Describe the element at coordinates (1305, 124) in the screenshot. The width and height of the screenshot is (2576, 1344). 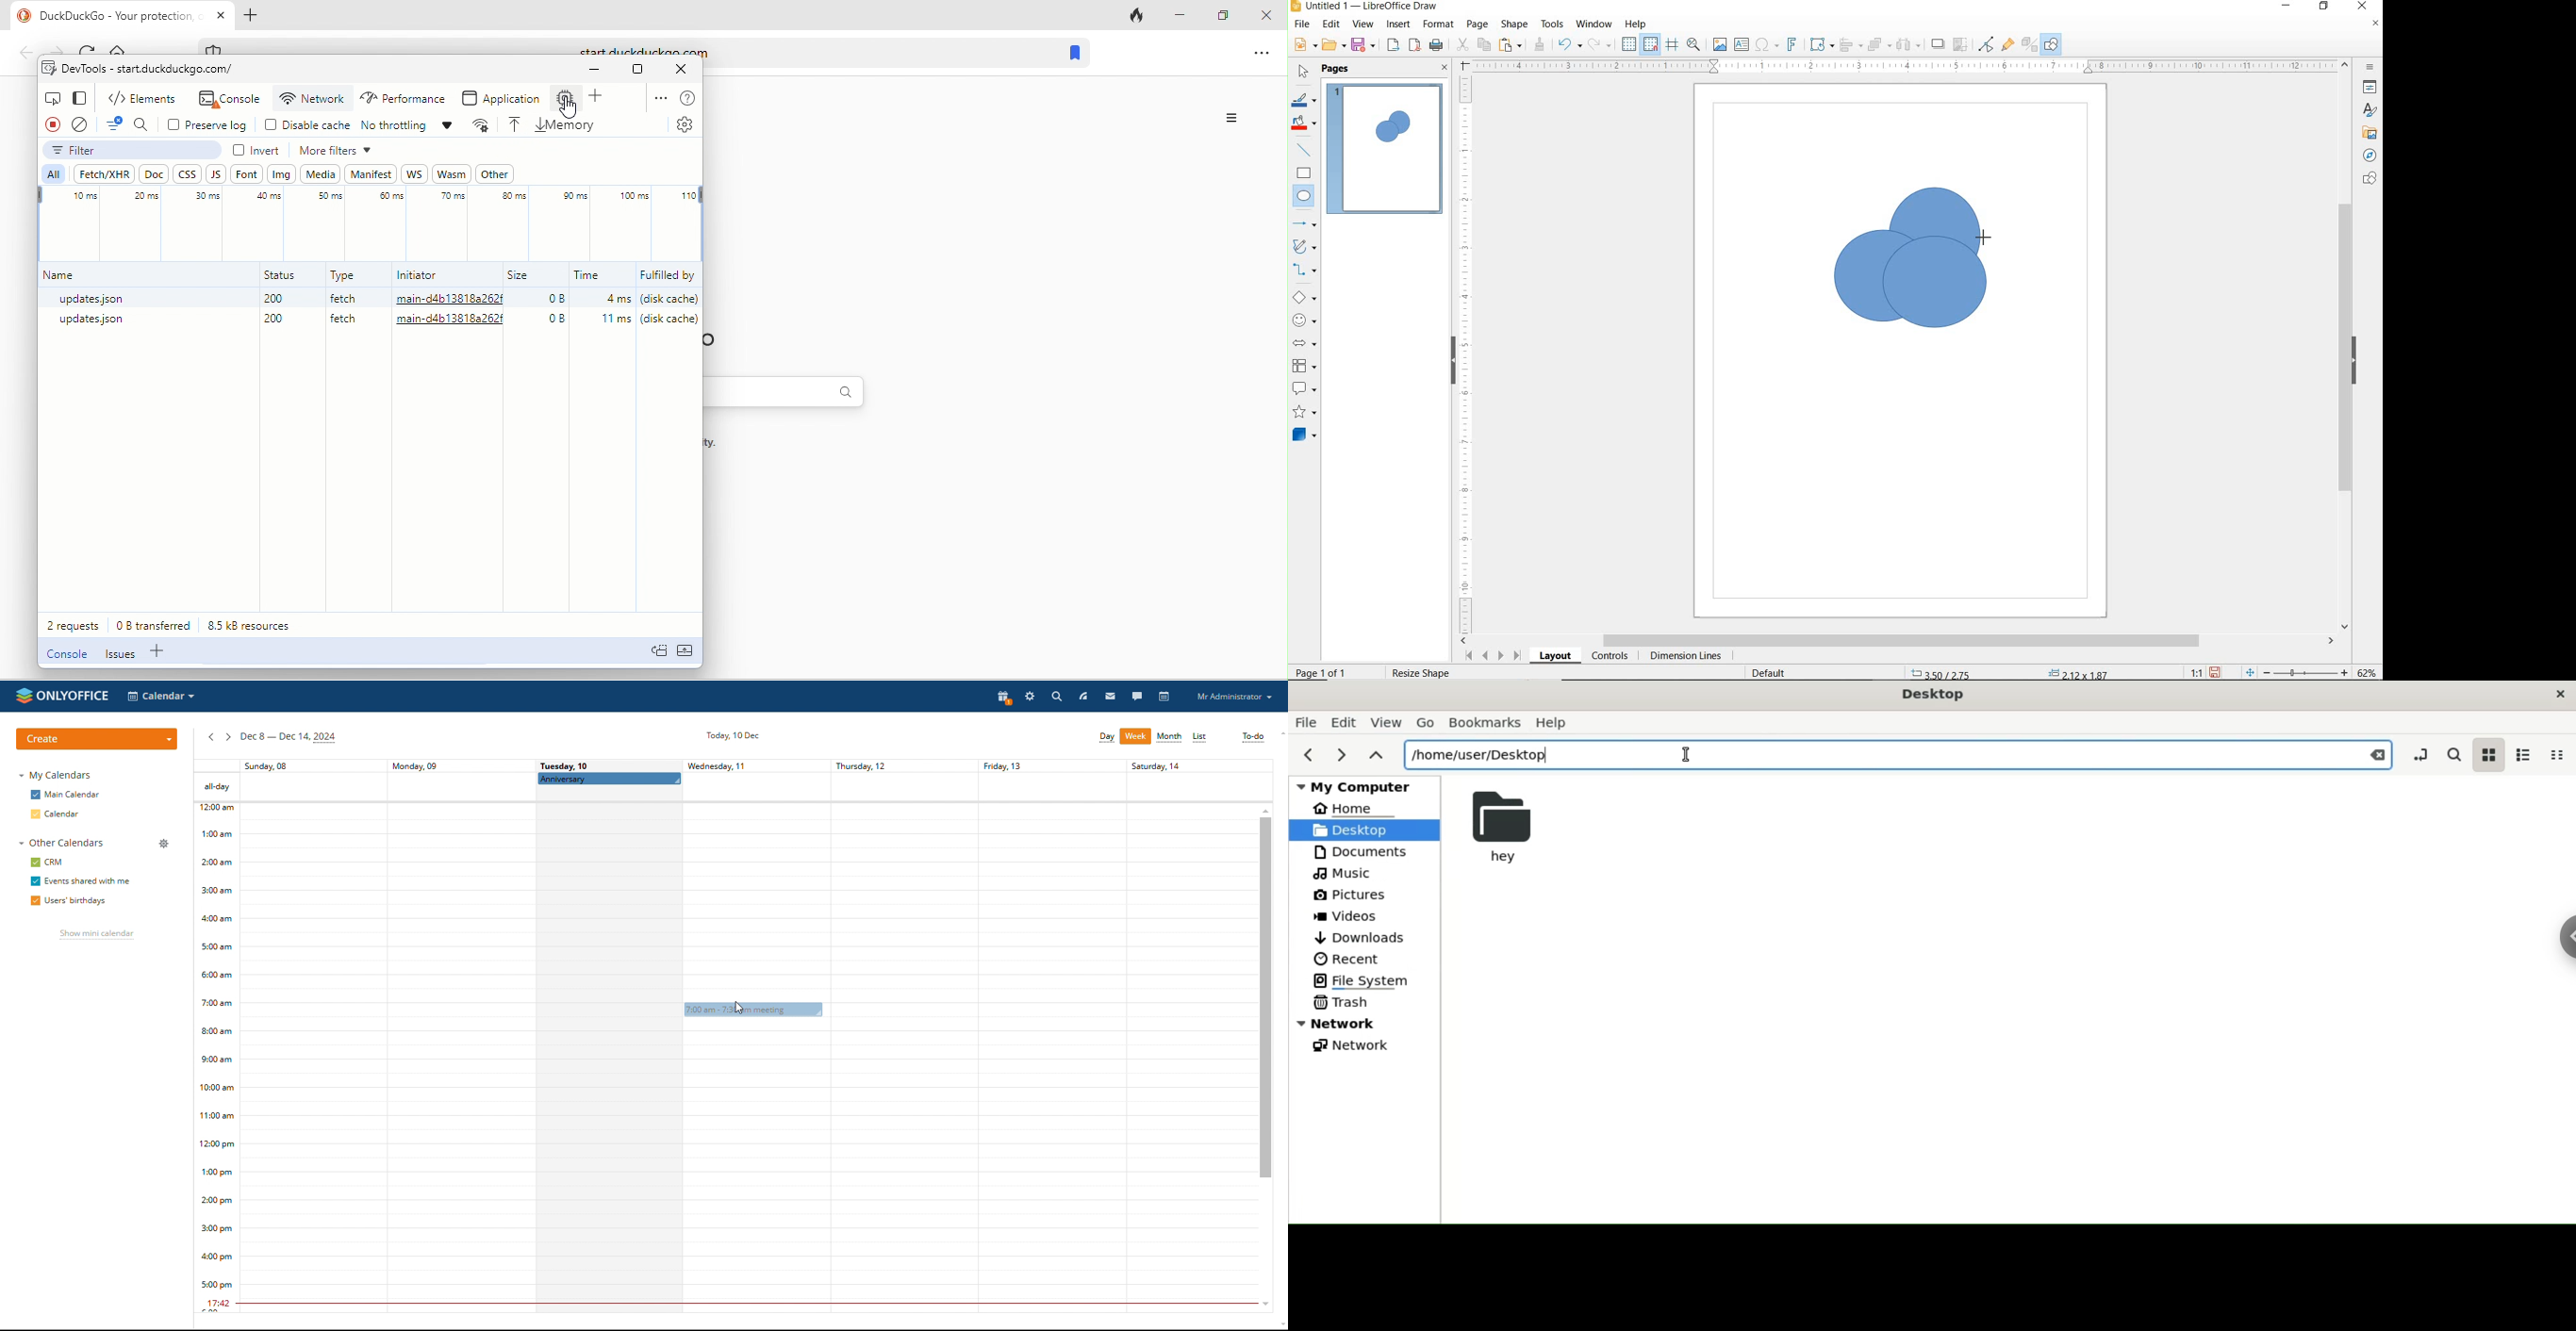
I see `FILL COLOR` at that location.